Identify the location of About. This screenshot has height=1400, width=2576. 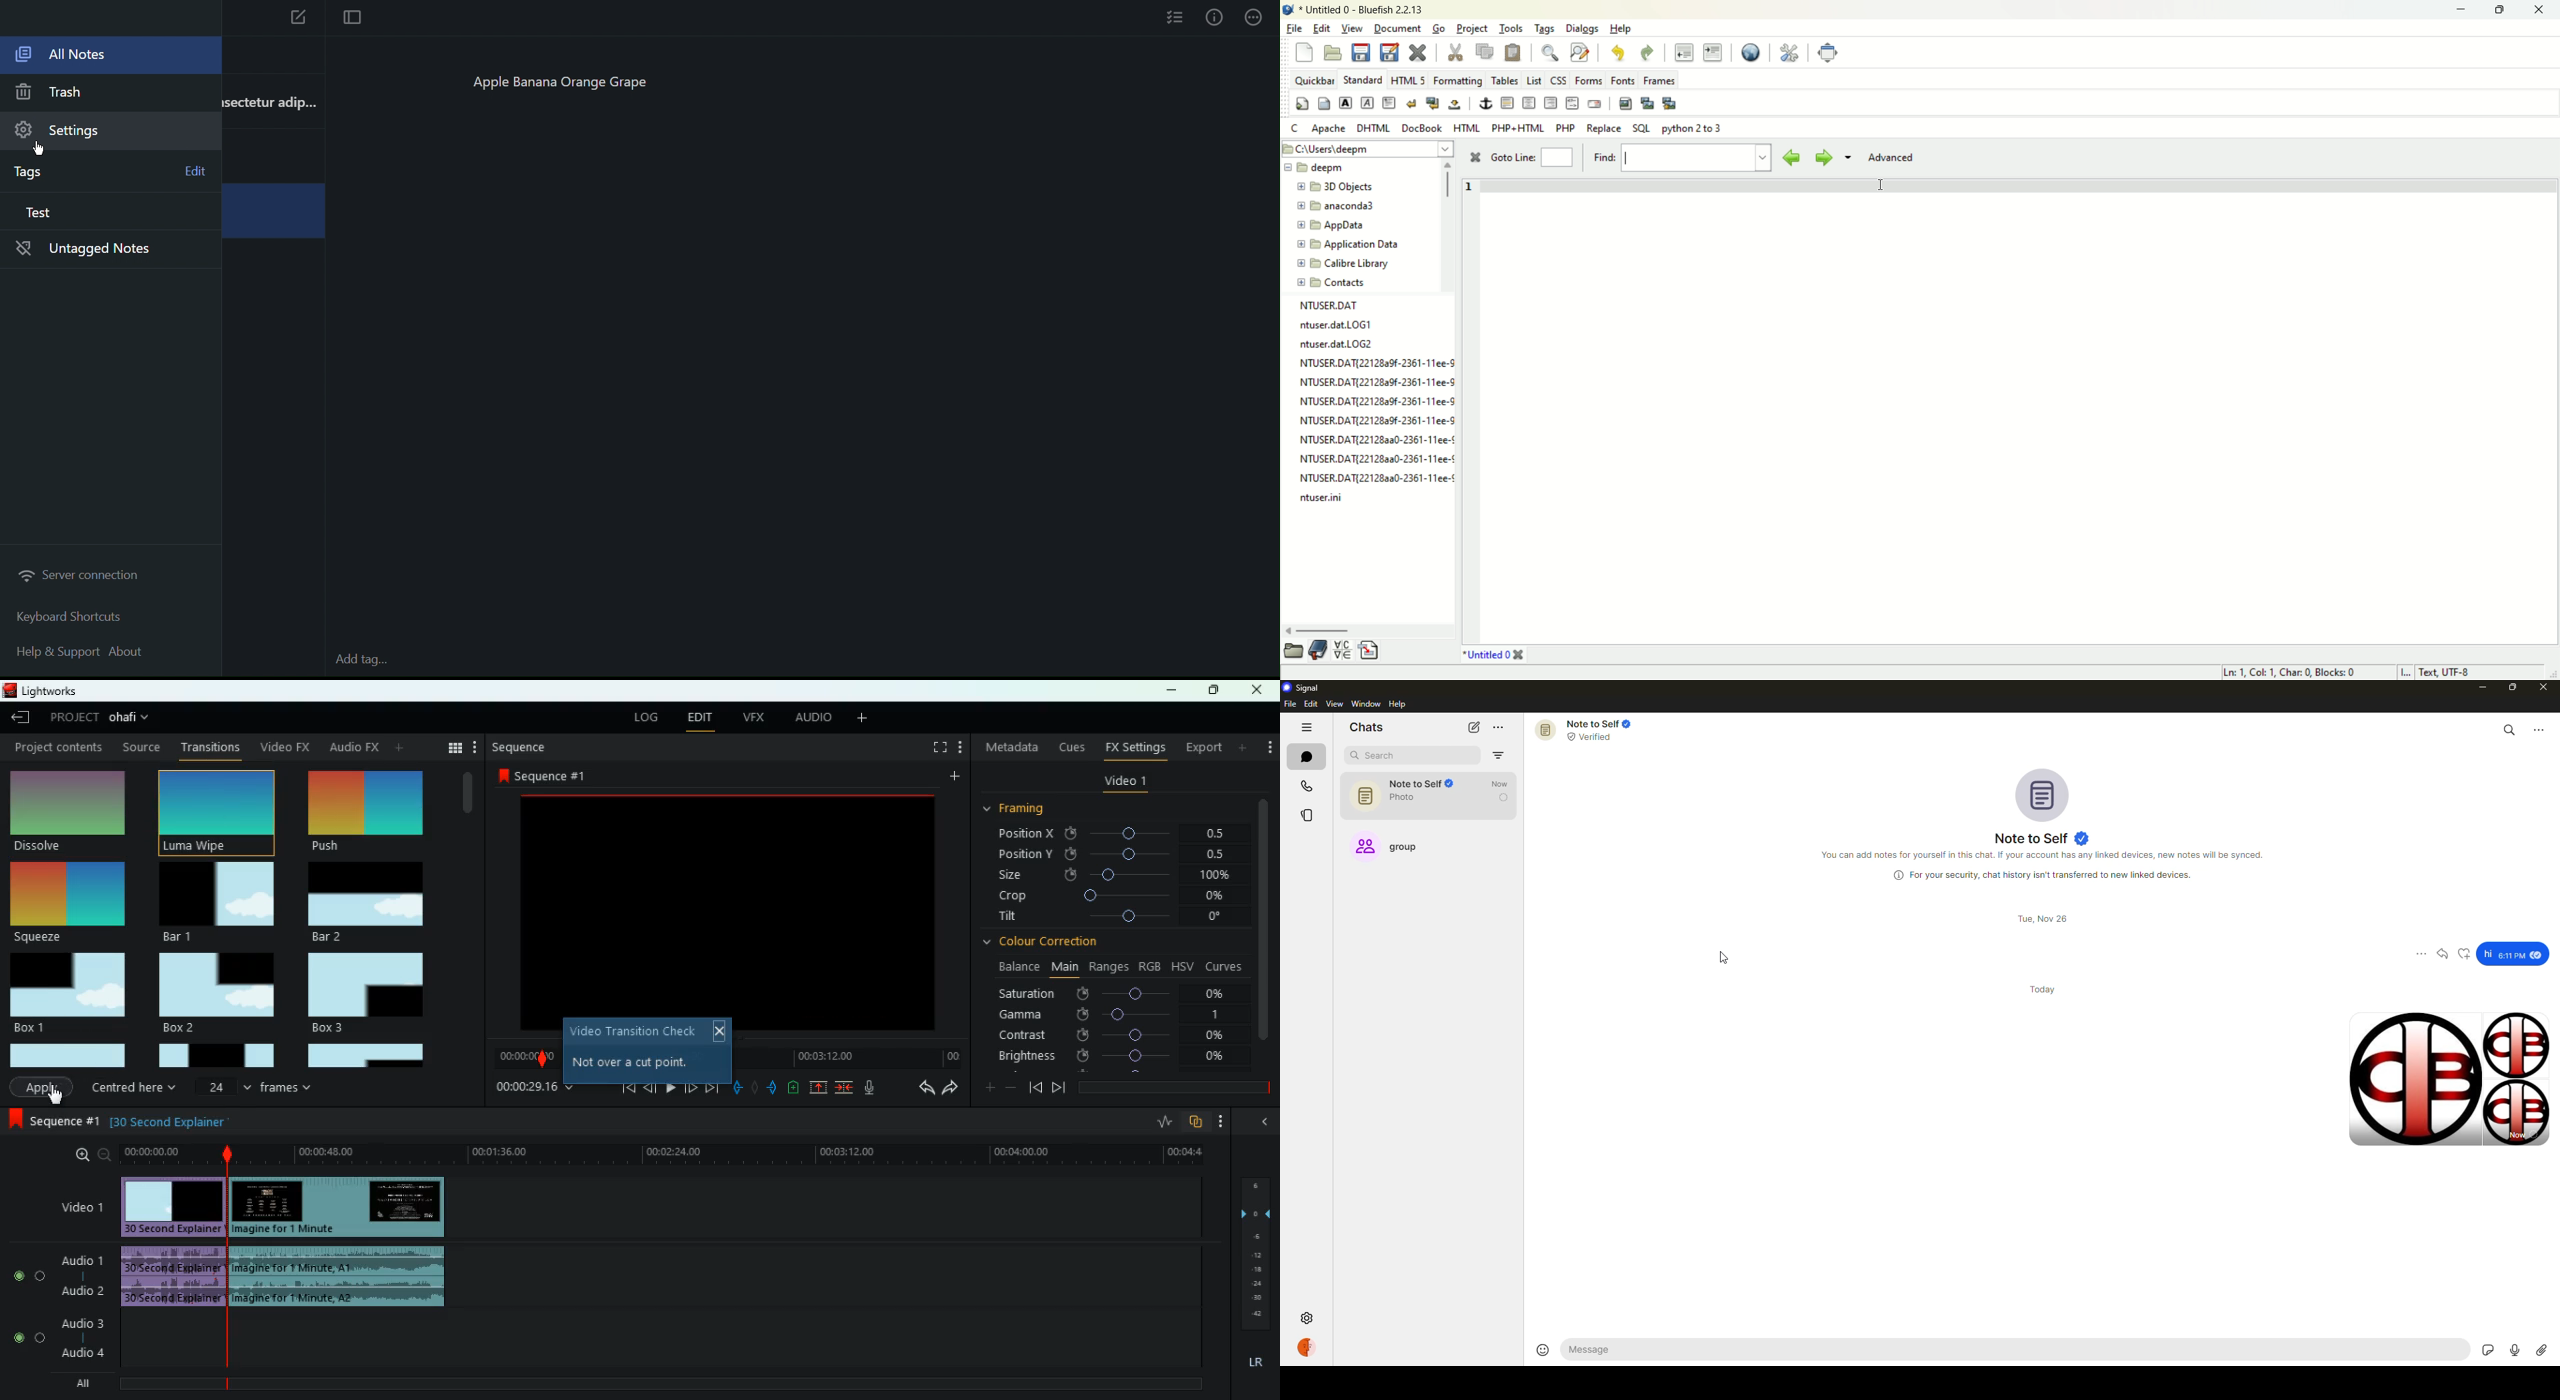
(134, 649).